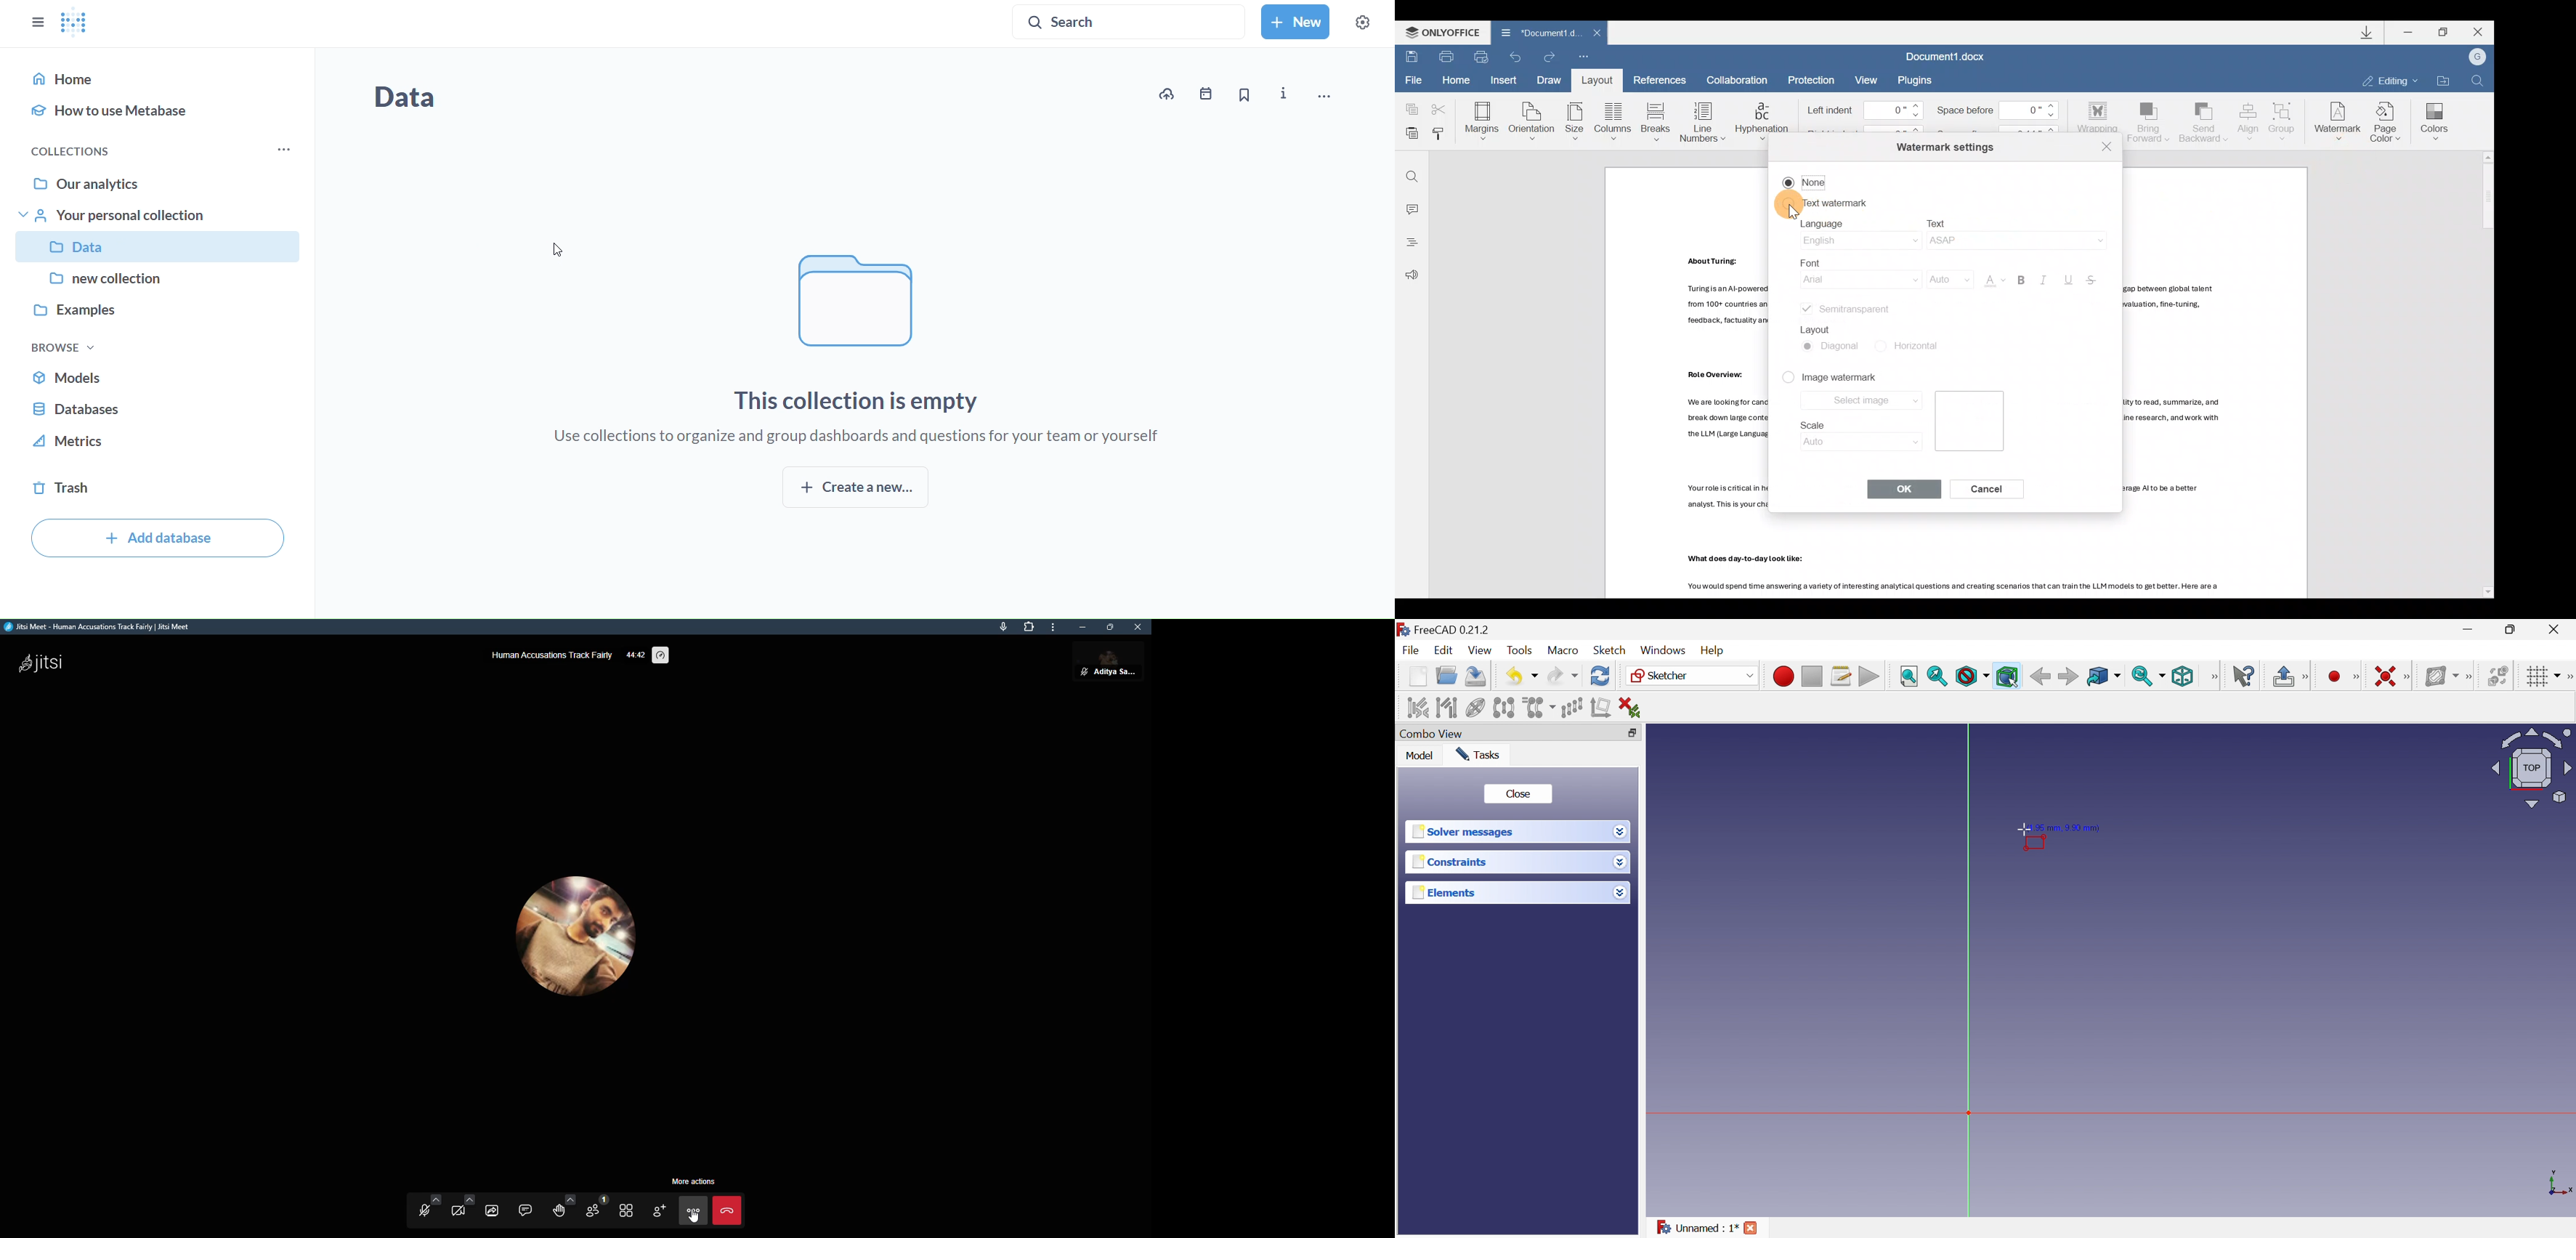 The image size is (2576, 1260). I want to click on Document name, so click(1536, 32).